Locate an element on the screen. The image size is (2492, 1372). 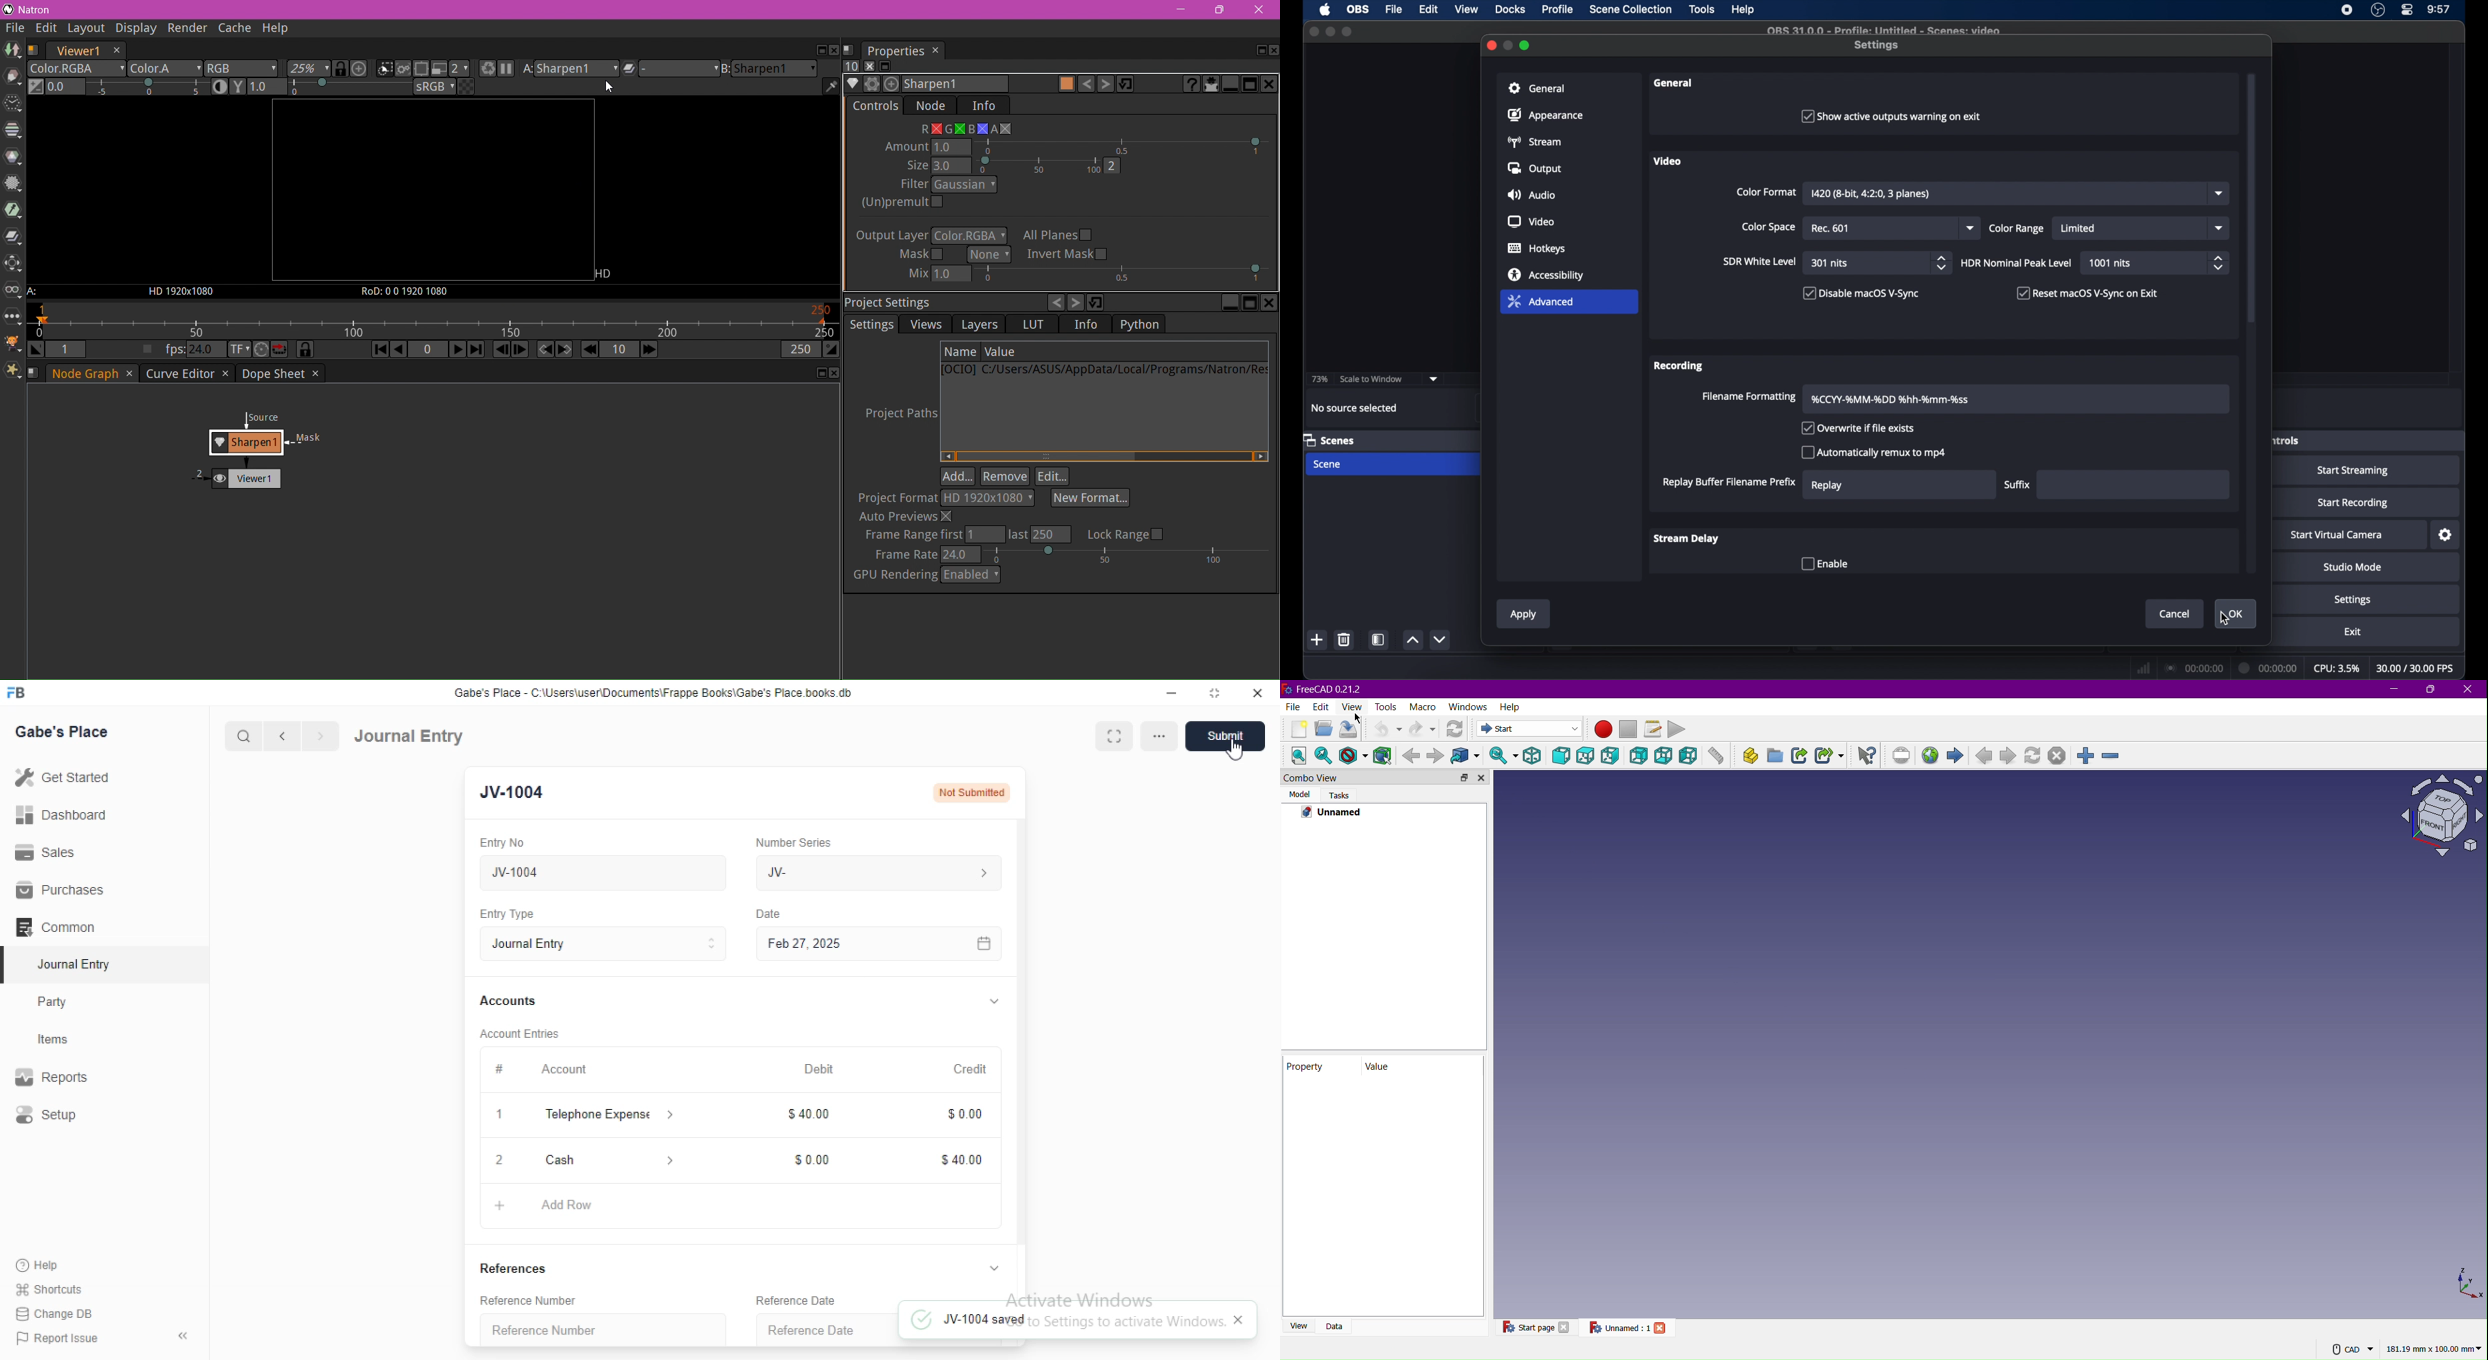
dropdown is located at coordinates (2220, 228).